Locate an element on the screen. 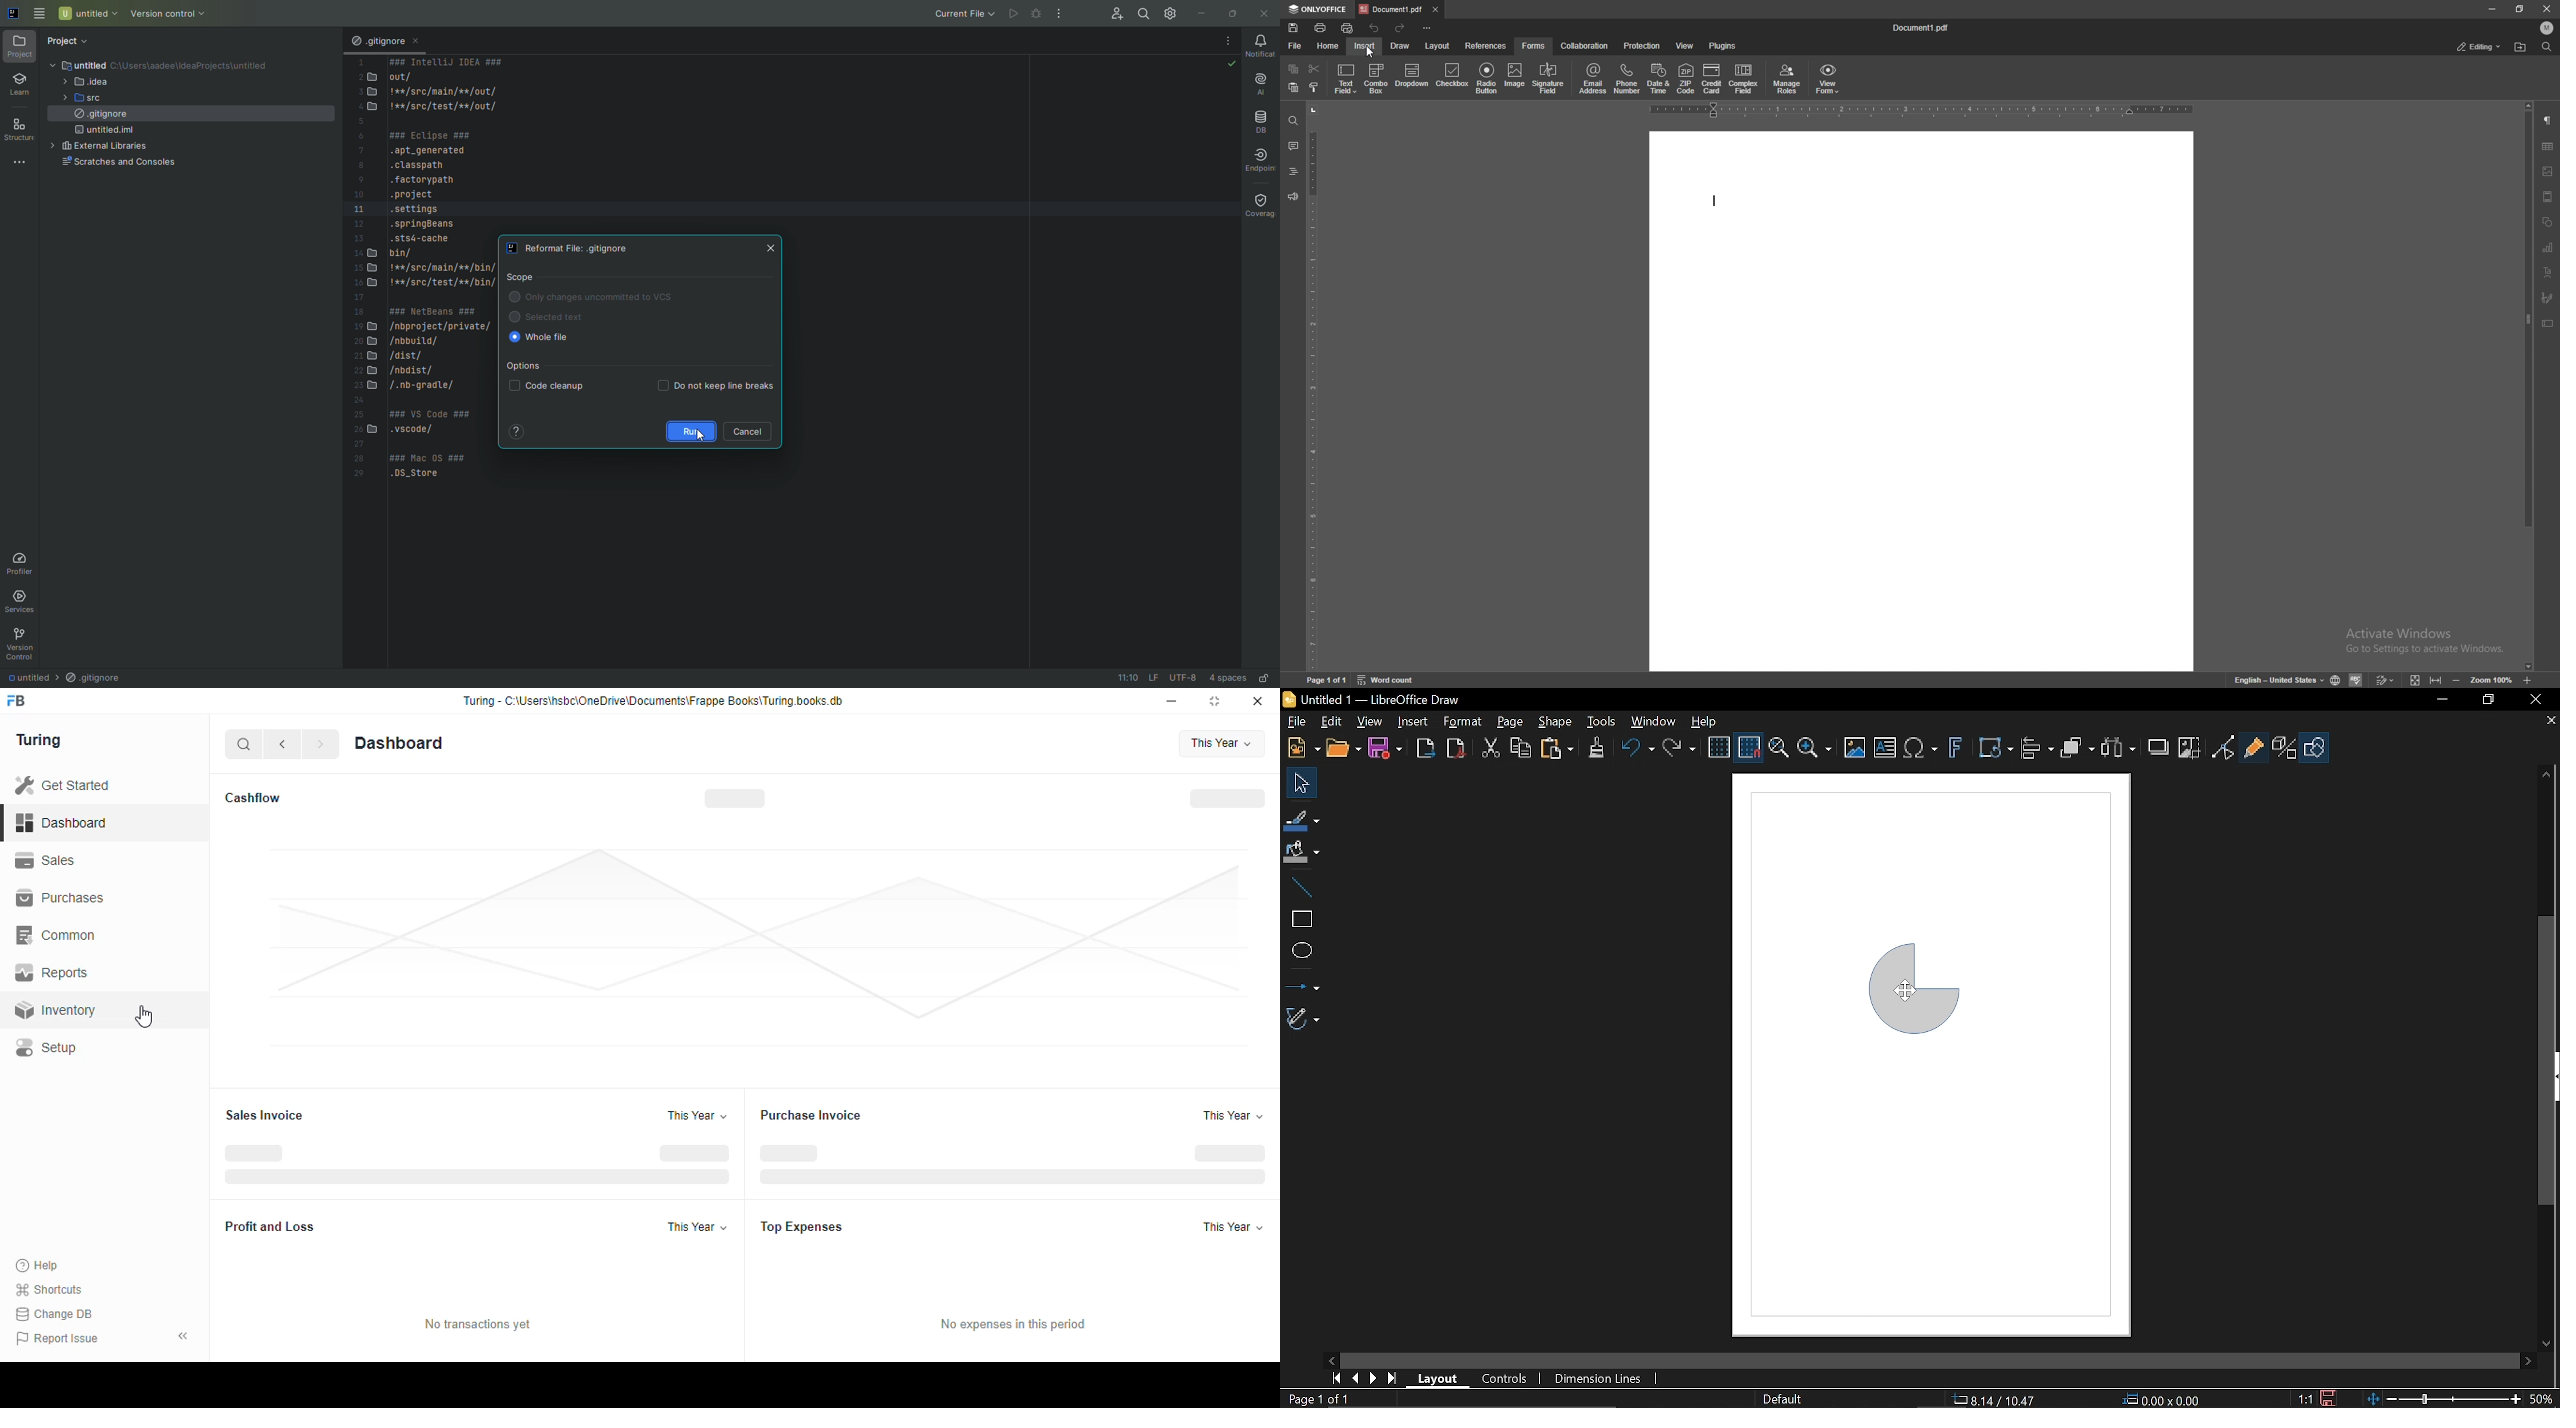  file name is located at coordinates (1922, 27).